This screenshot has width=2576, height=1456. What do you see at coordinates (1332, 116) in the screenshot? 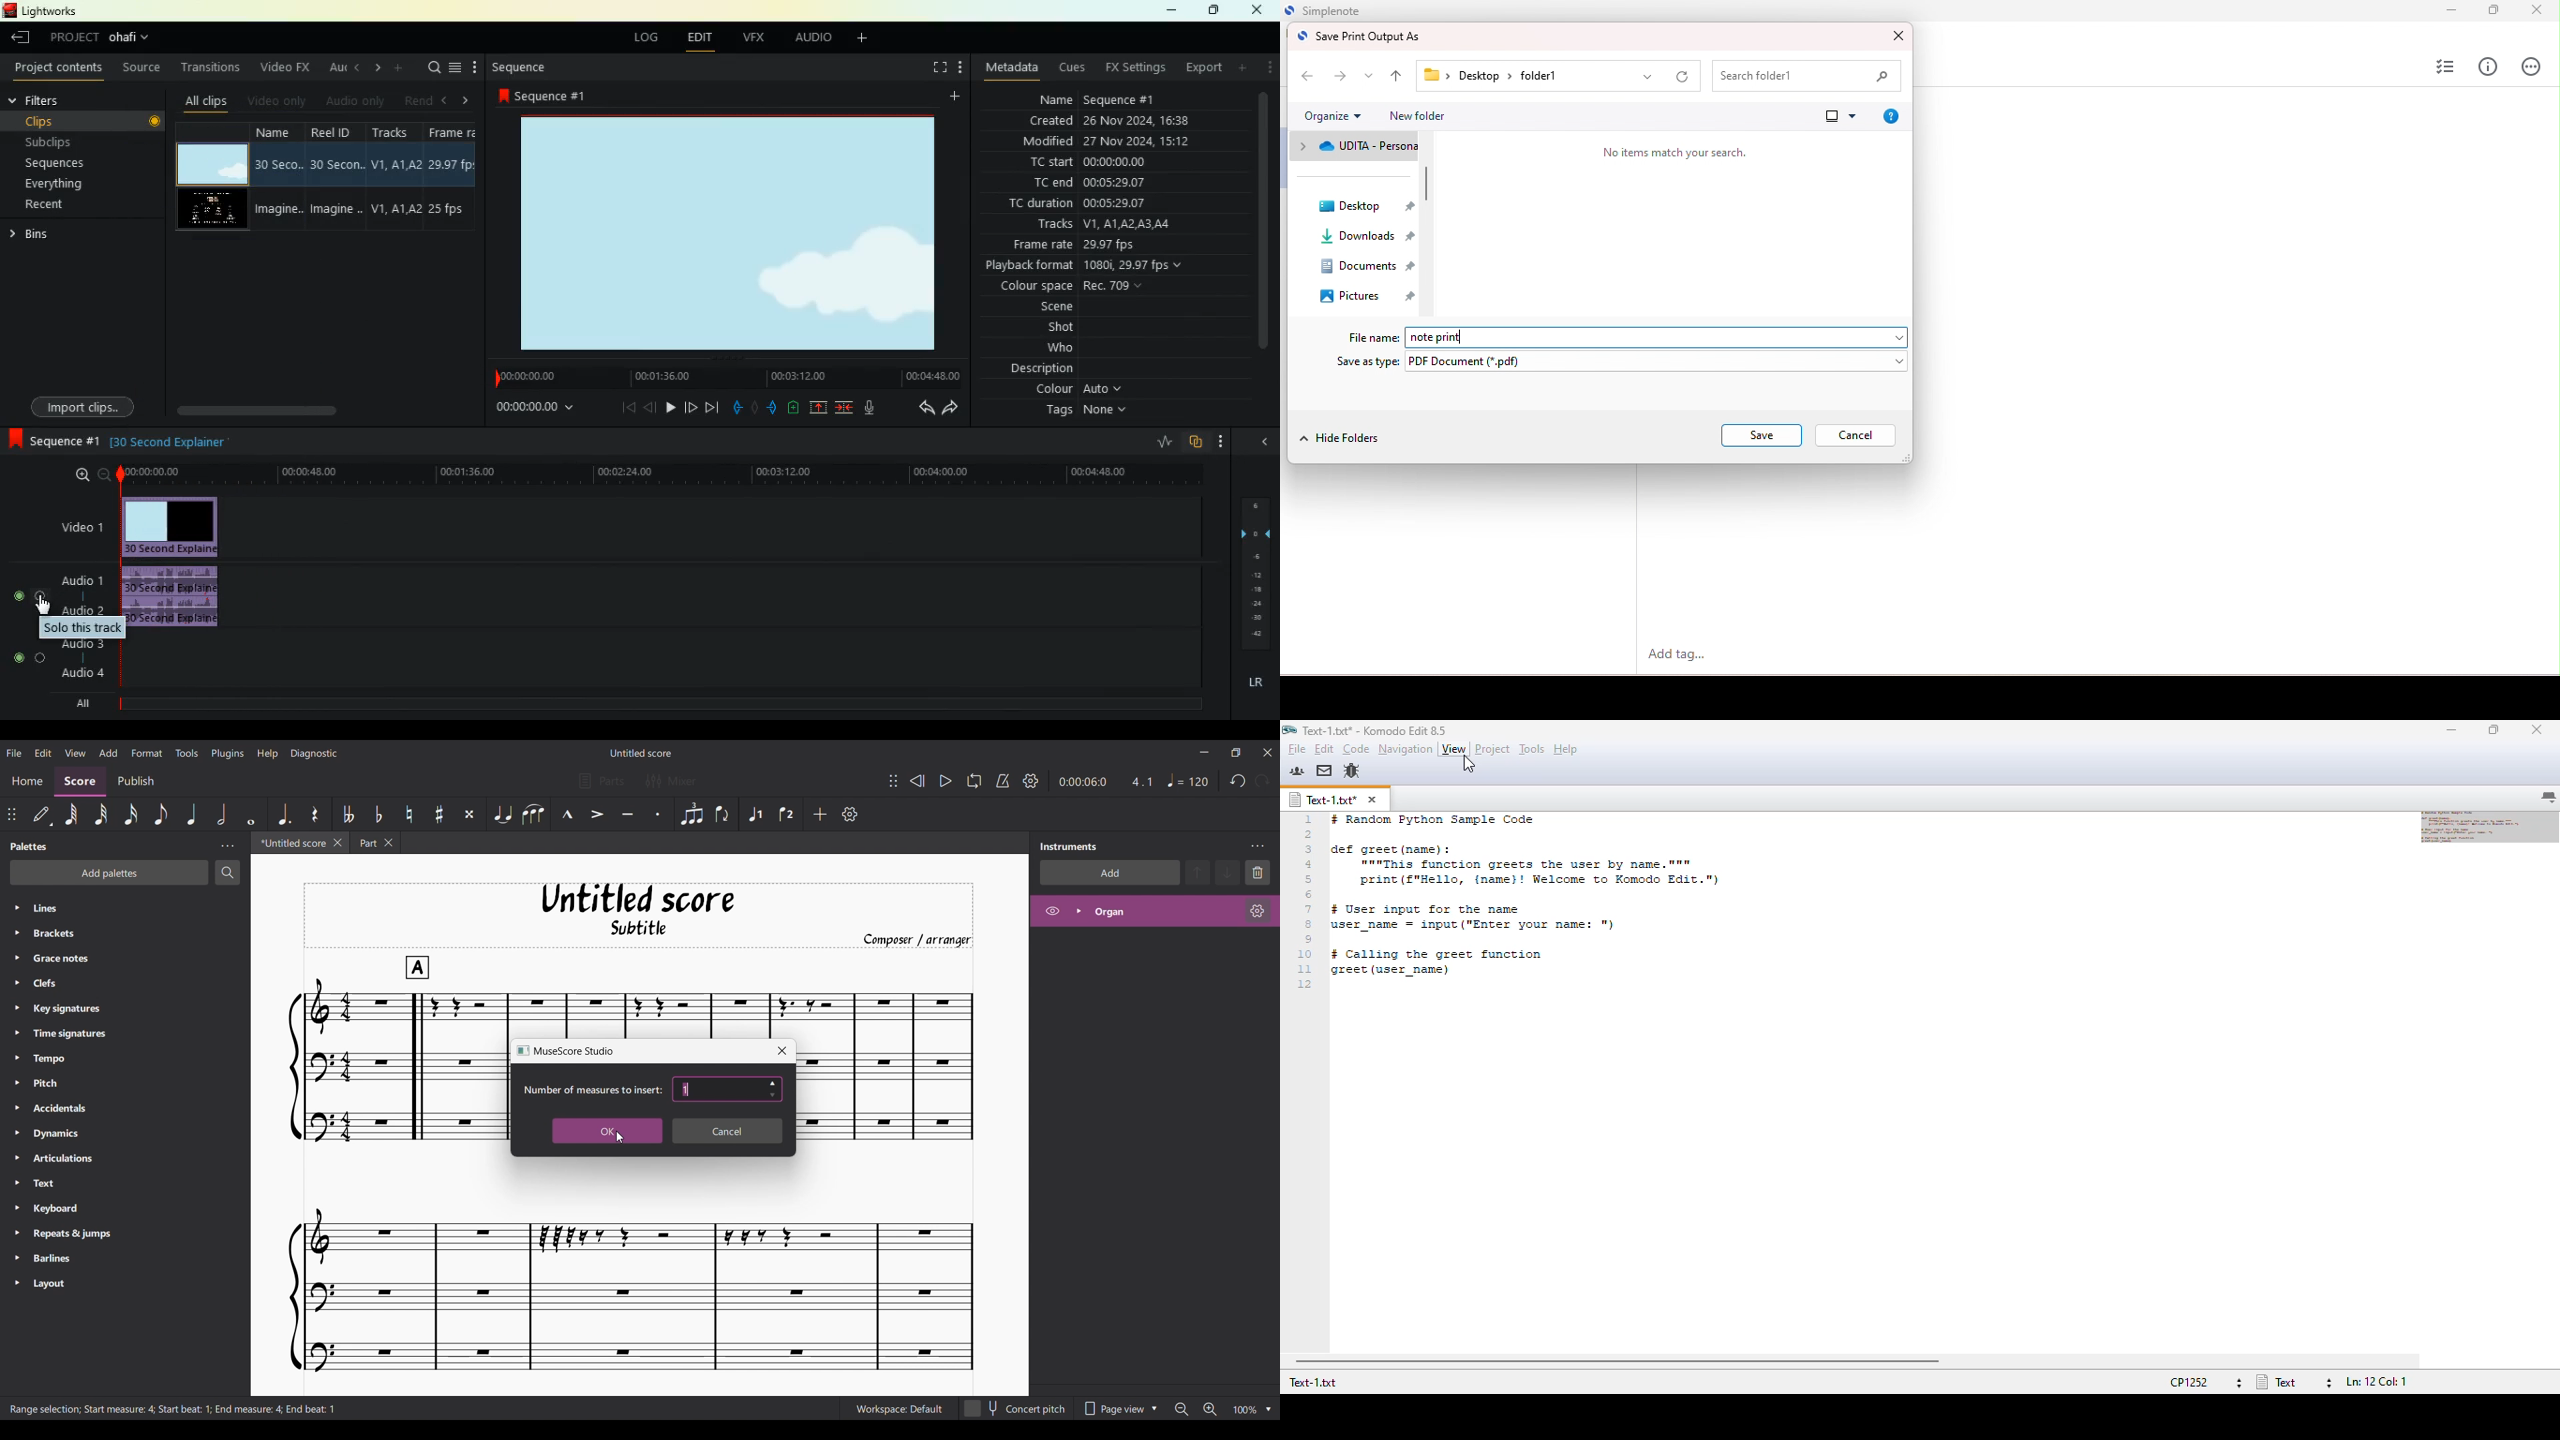
I see `organize` at bounding box center [1332, 116].